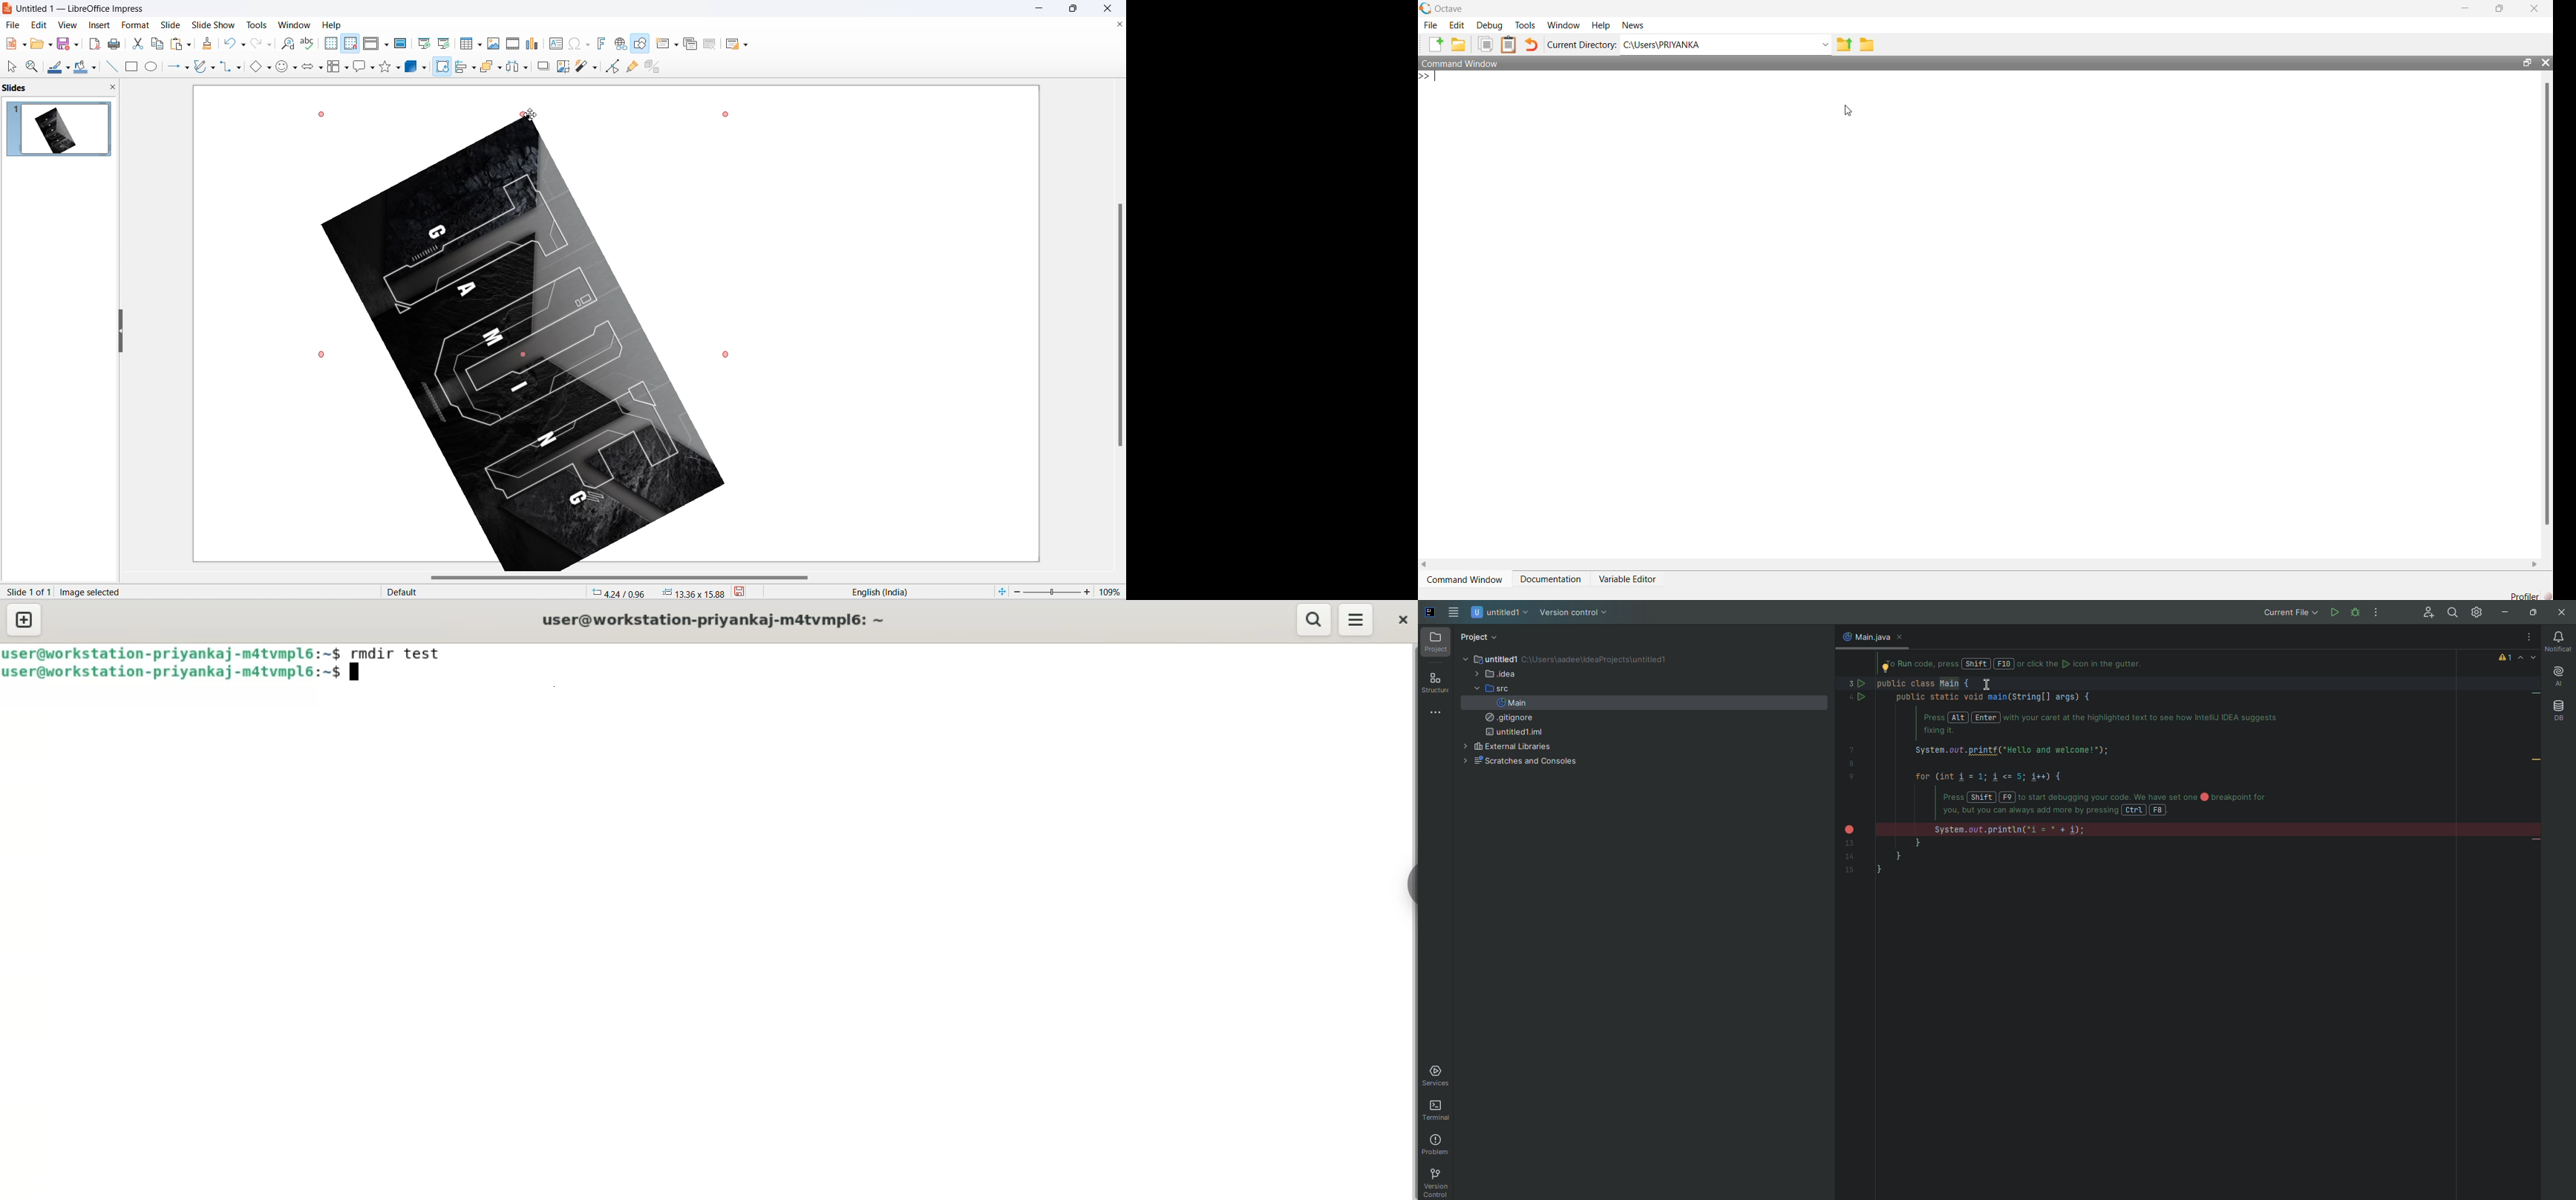 The width and height of the screenshot is (2576, 1204). Describe the element at coordinates (1120, 323) in the screenshot. I see `vertical scroll bar` at that location.